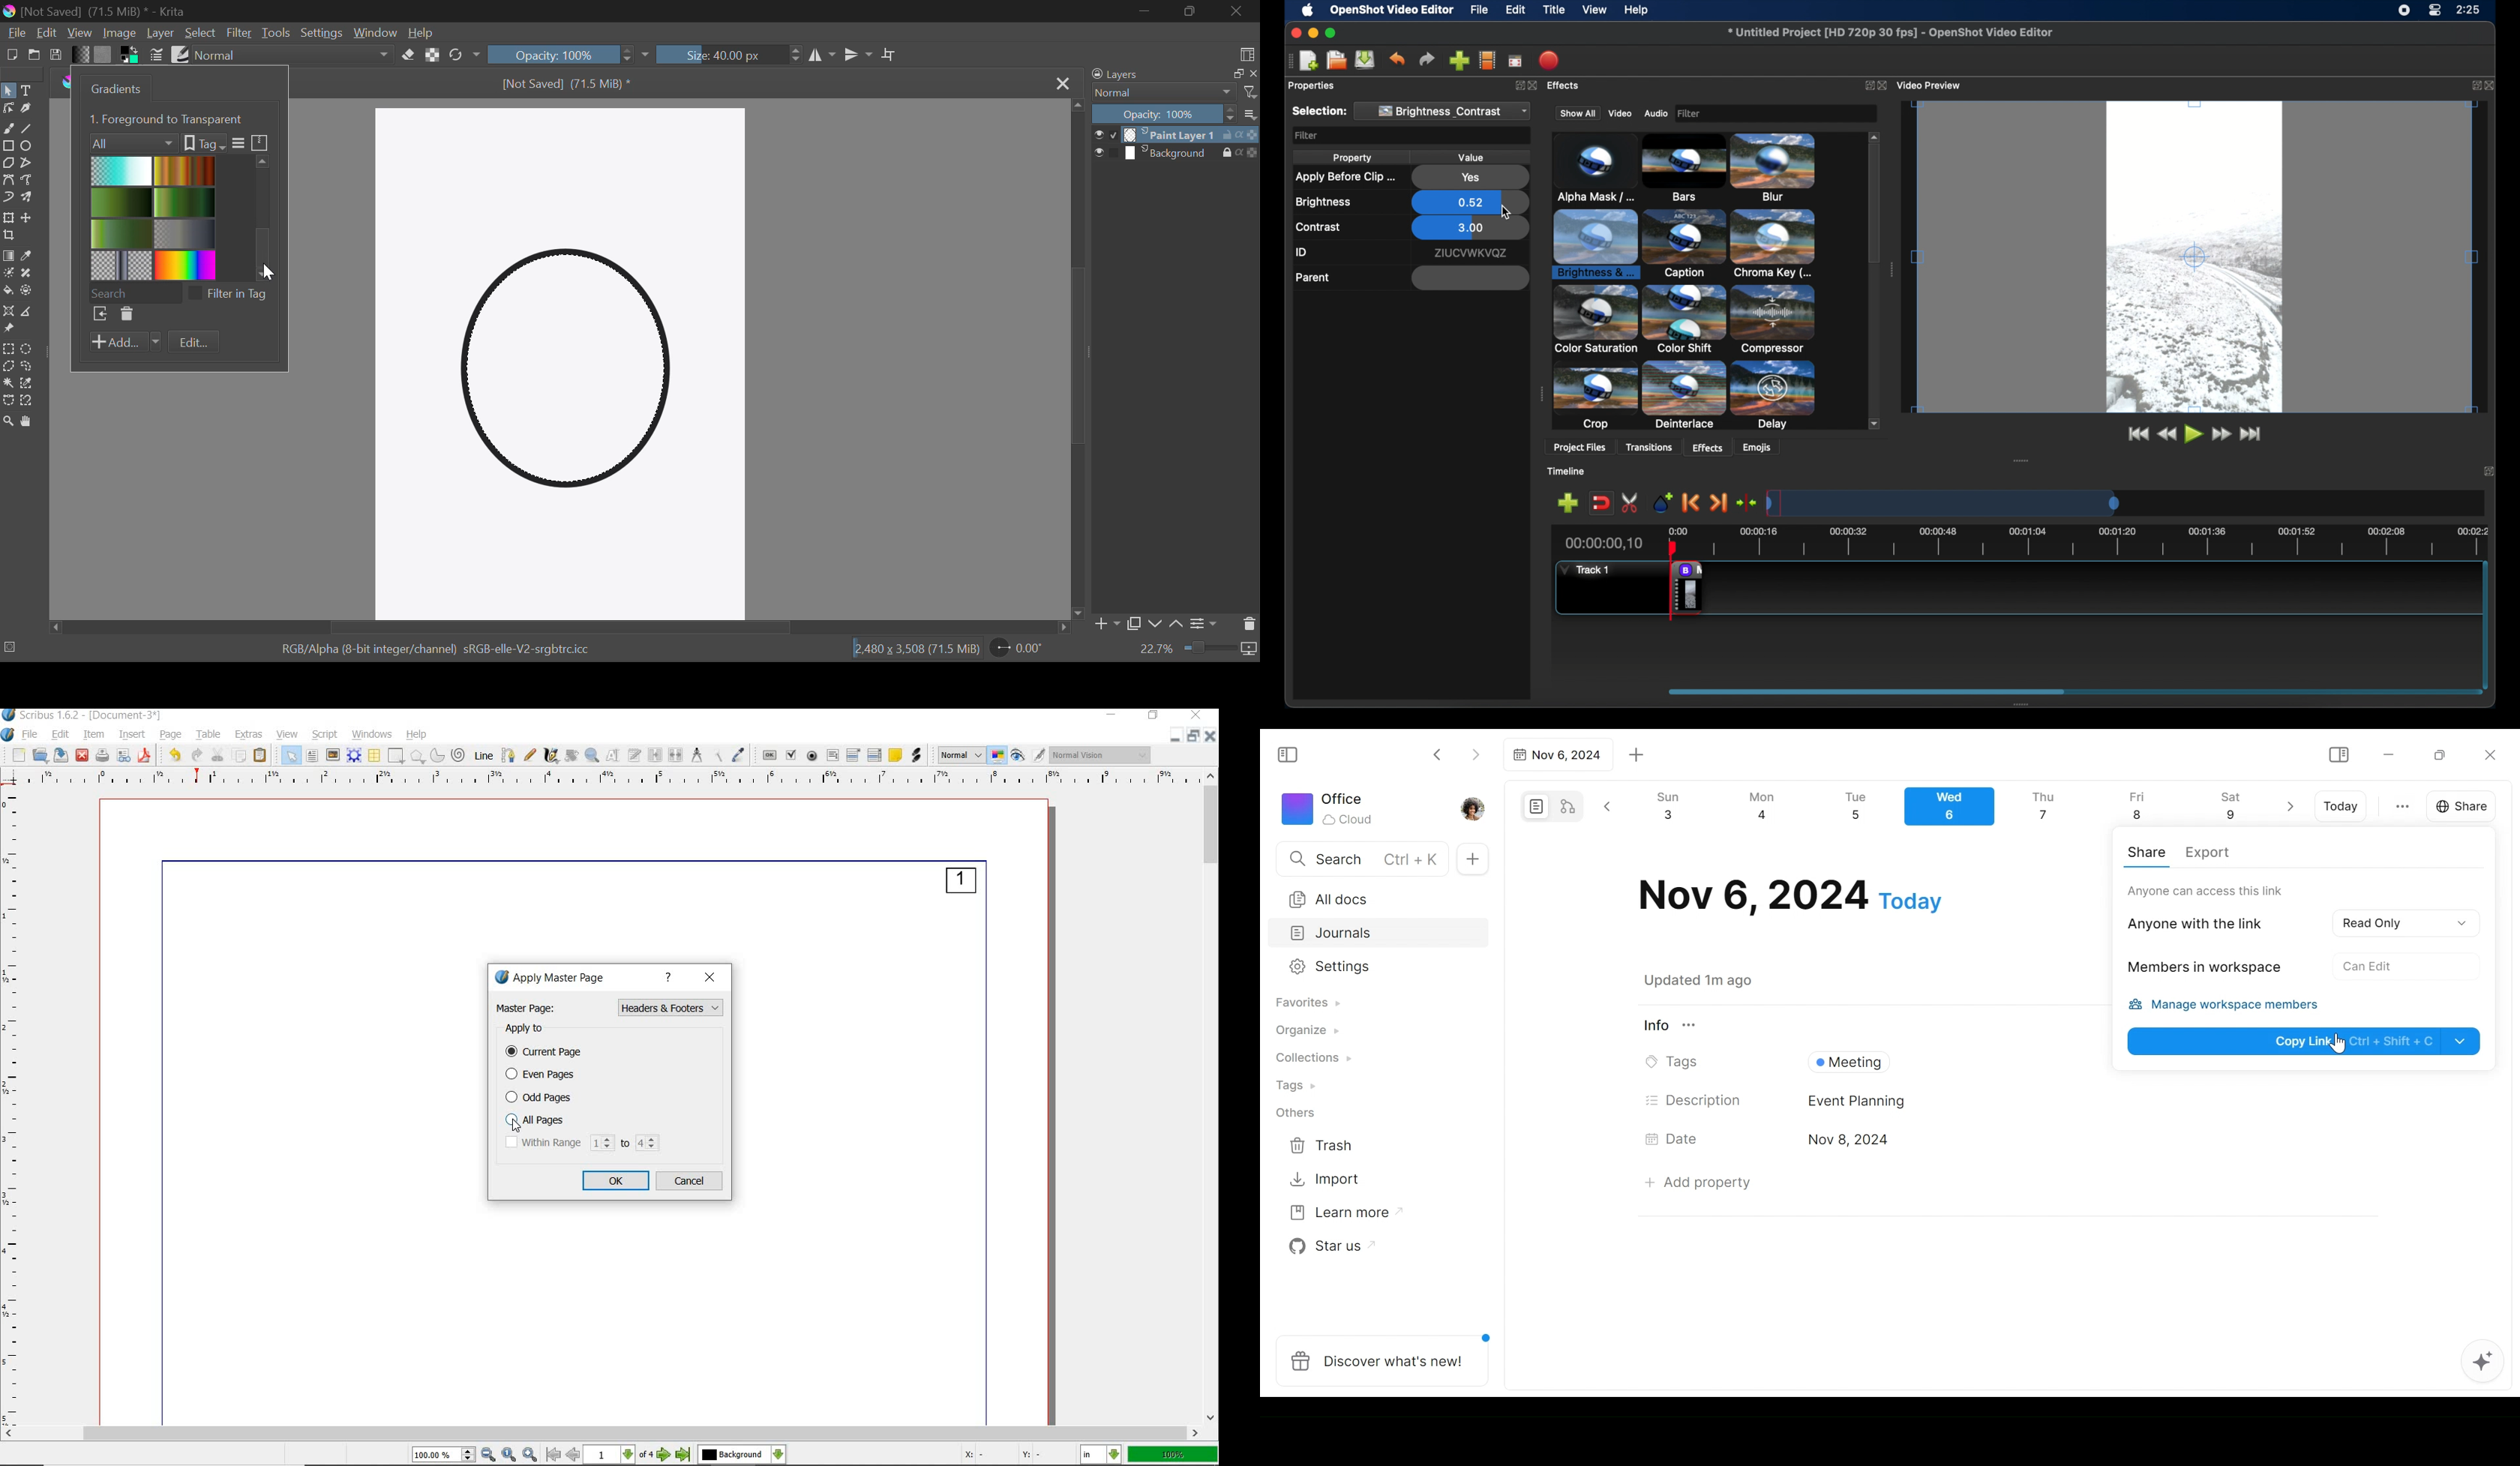  Describe the element at coordinates (823, 55) in the screenshot. I see `Vertical Mirror Flip` at that location.